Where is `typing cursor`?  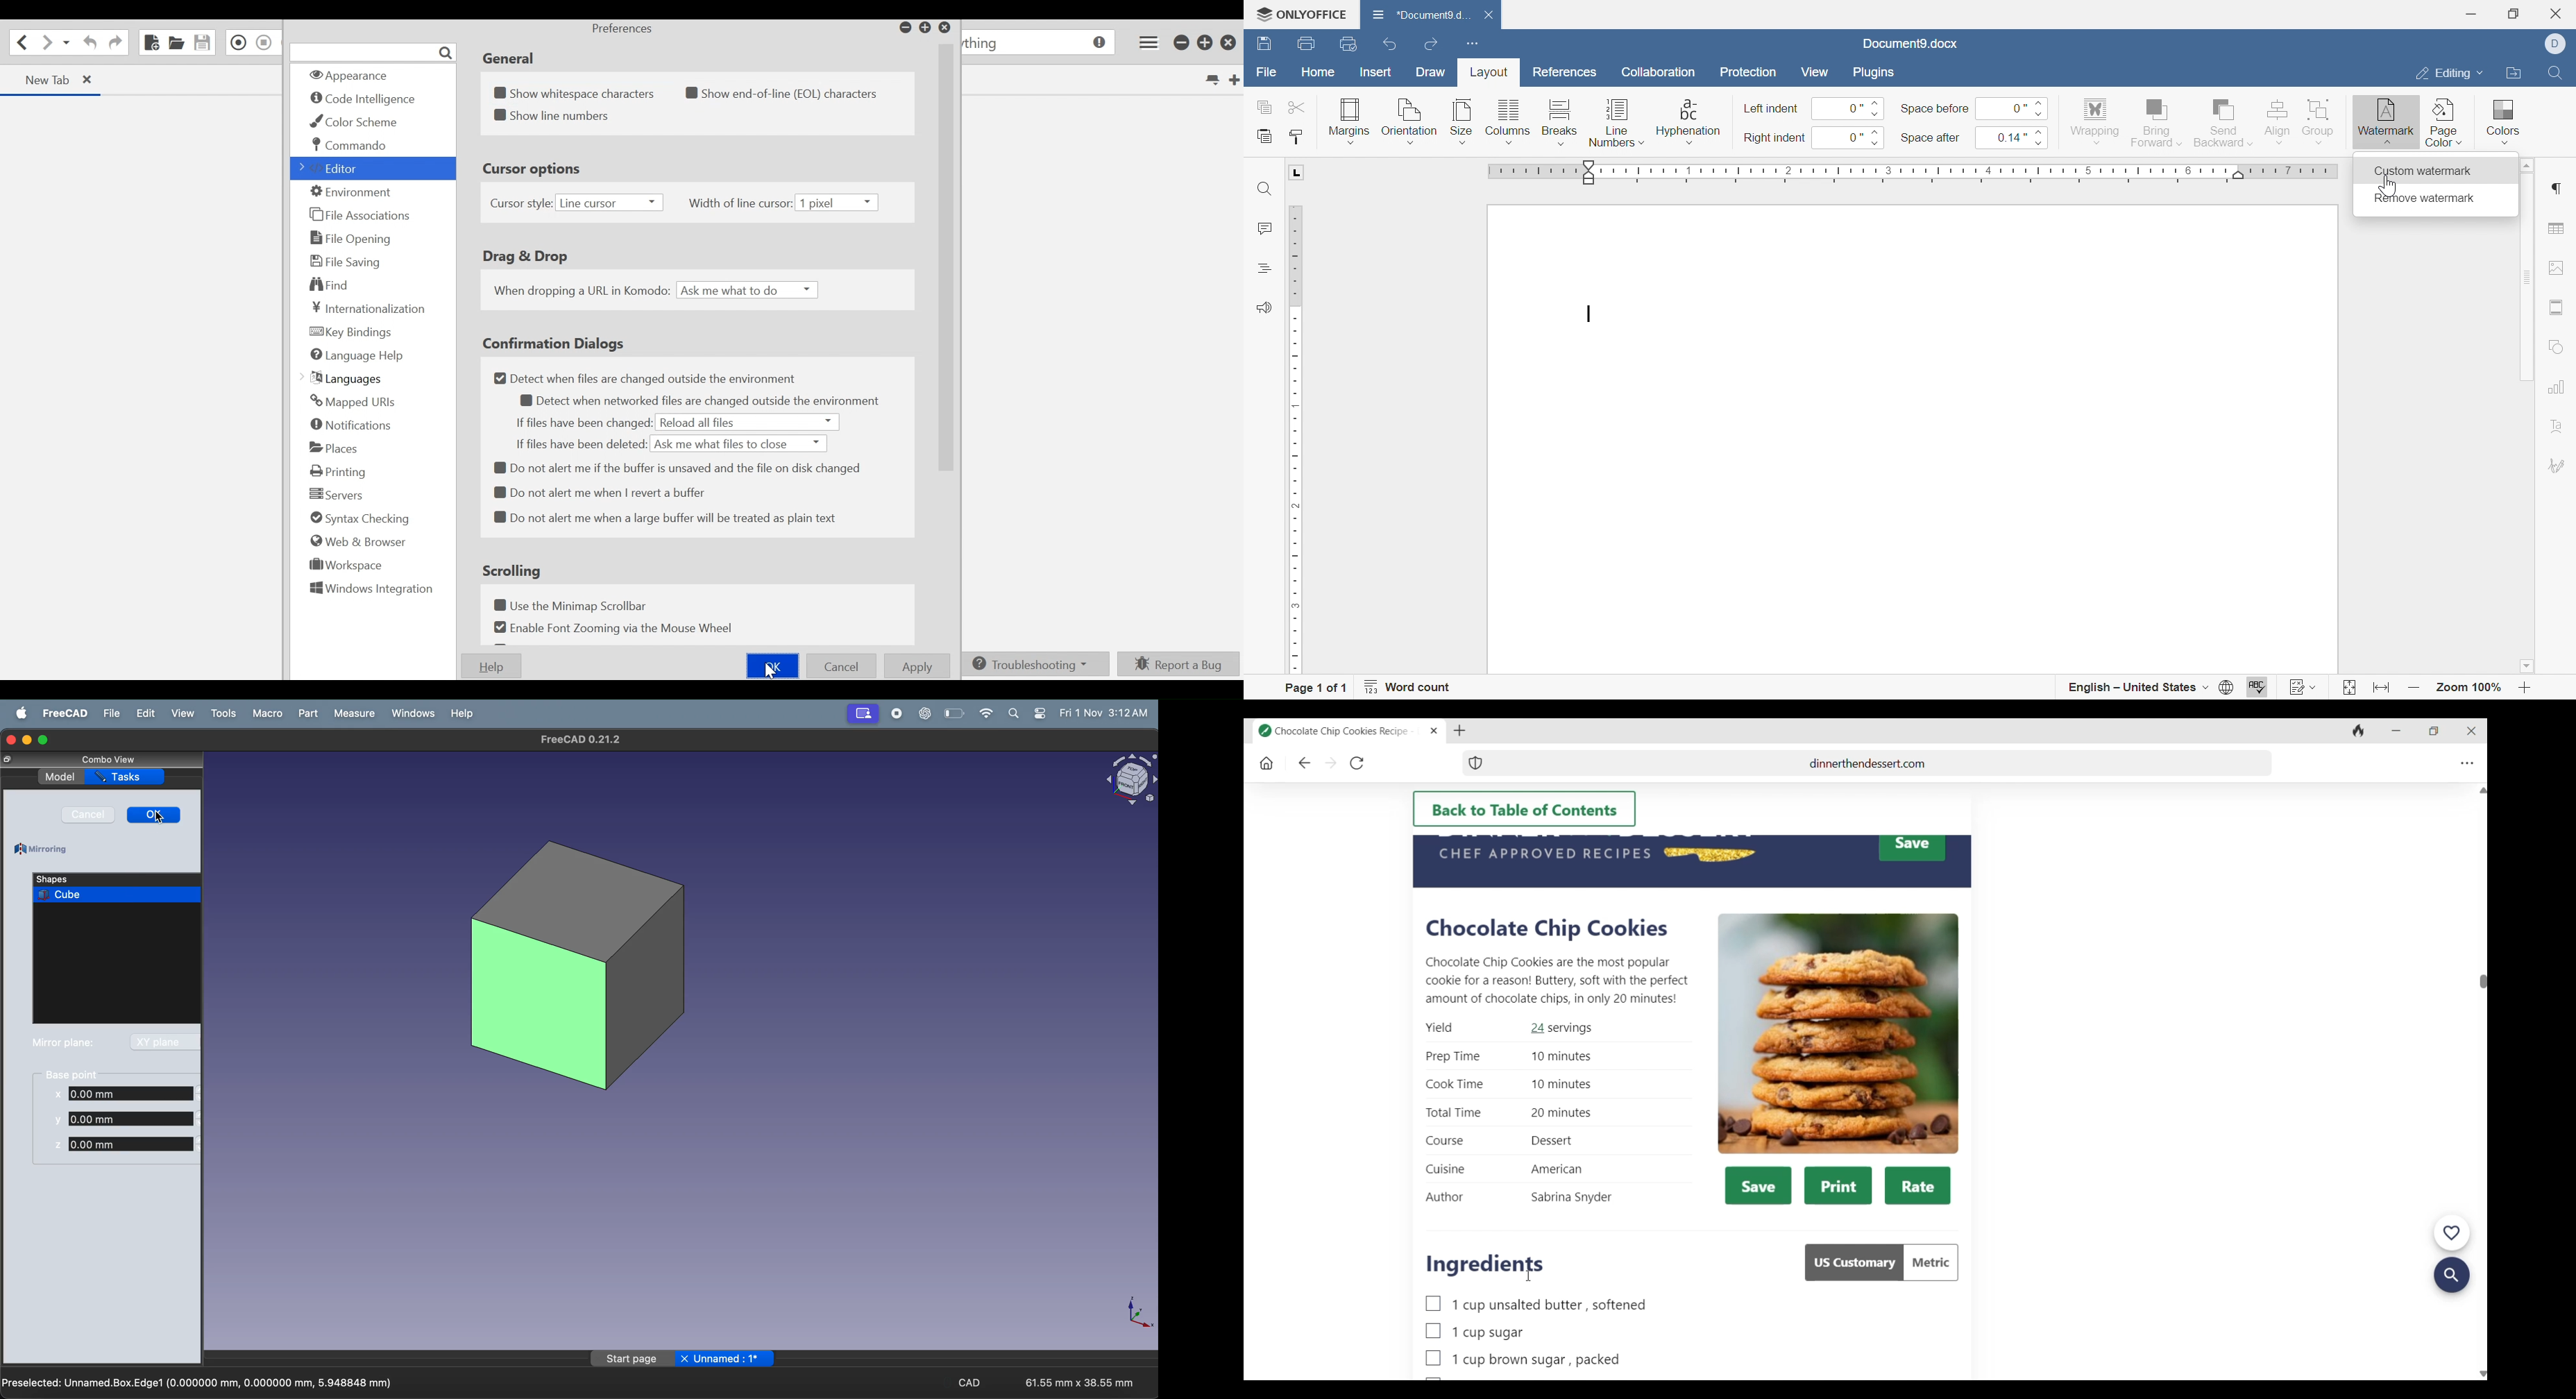
typing cursor is located at coordinates (1588, 315).